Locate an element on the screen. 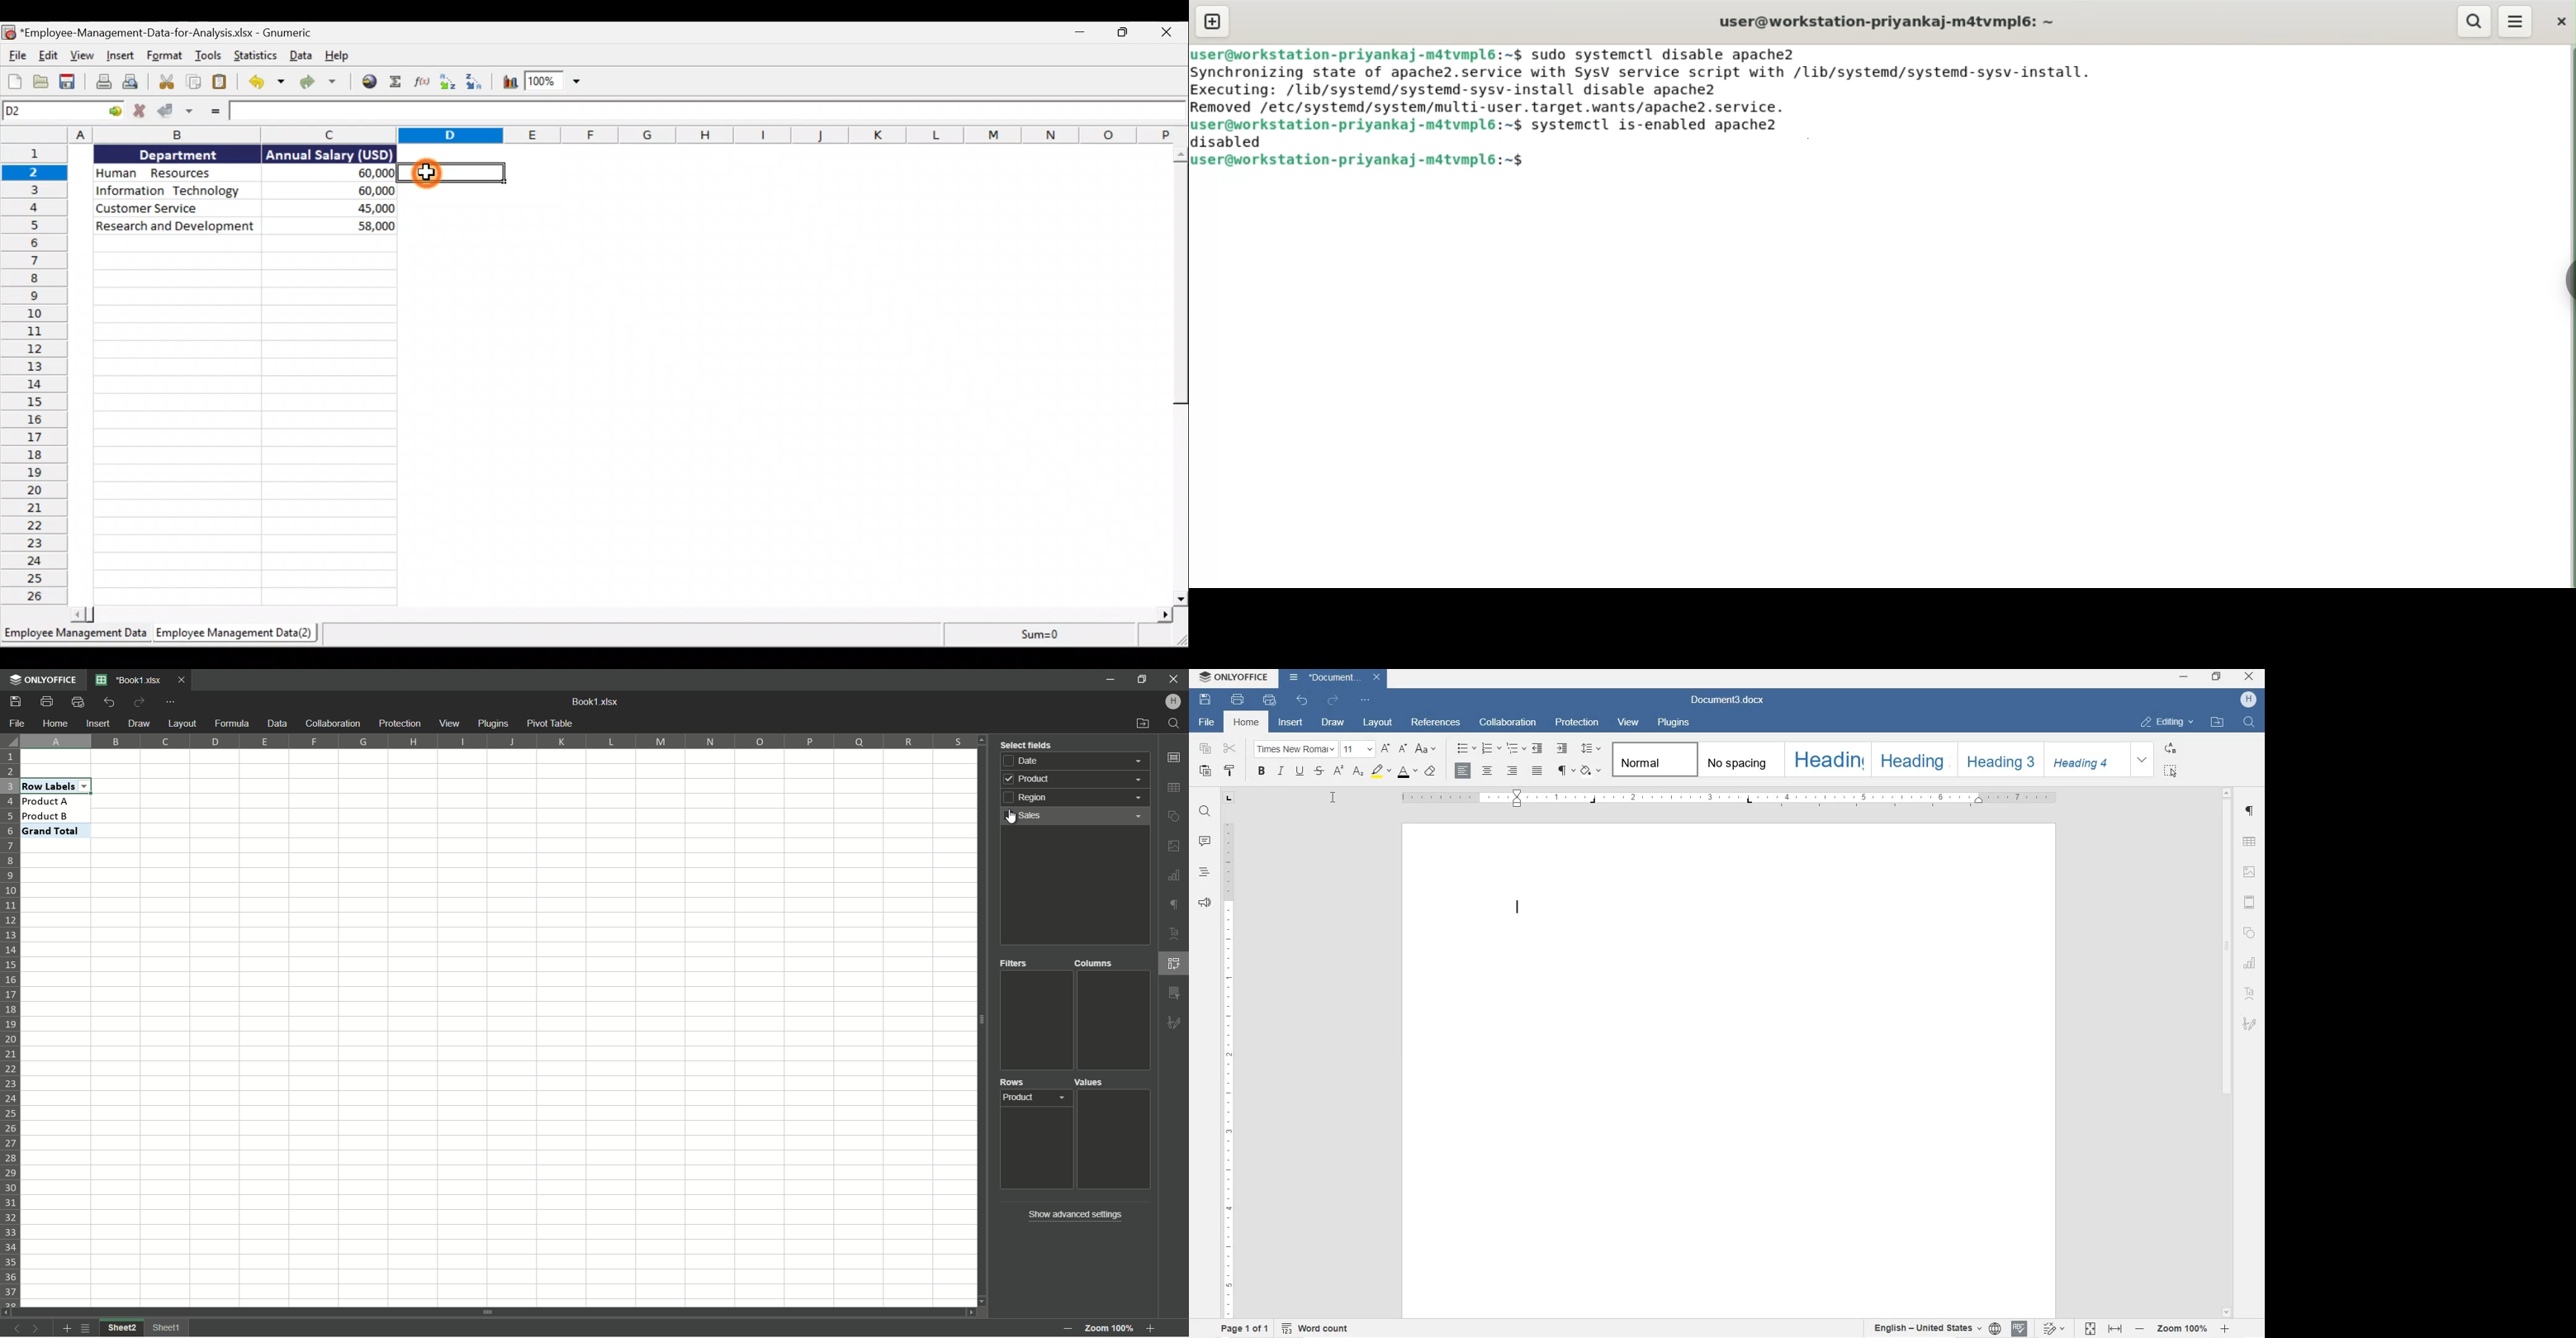  cells is located at coordinates (104, 1073).